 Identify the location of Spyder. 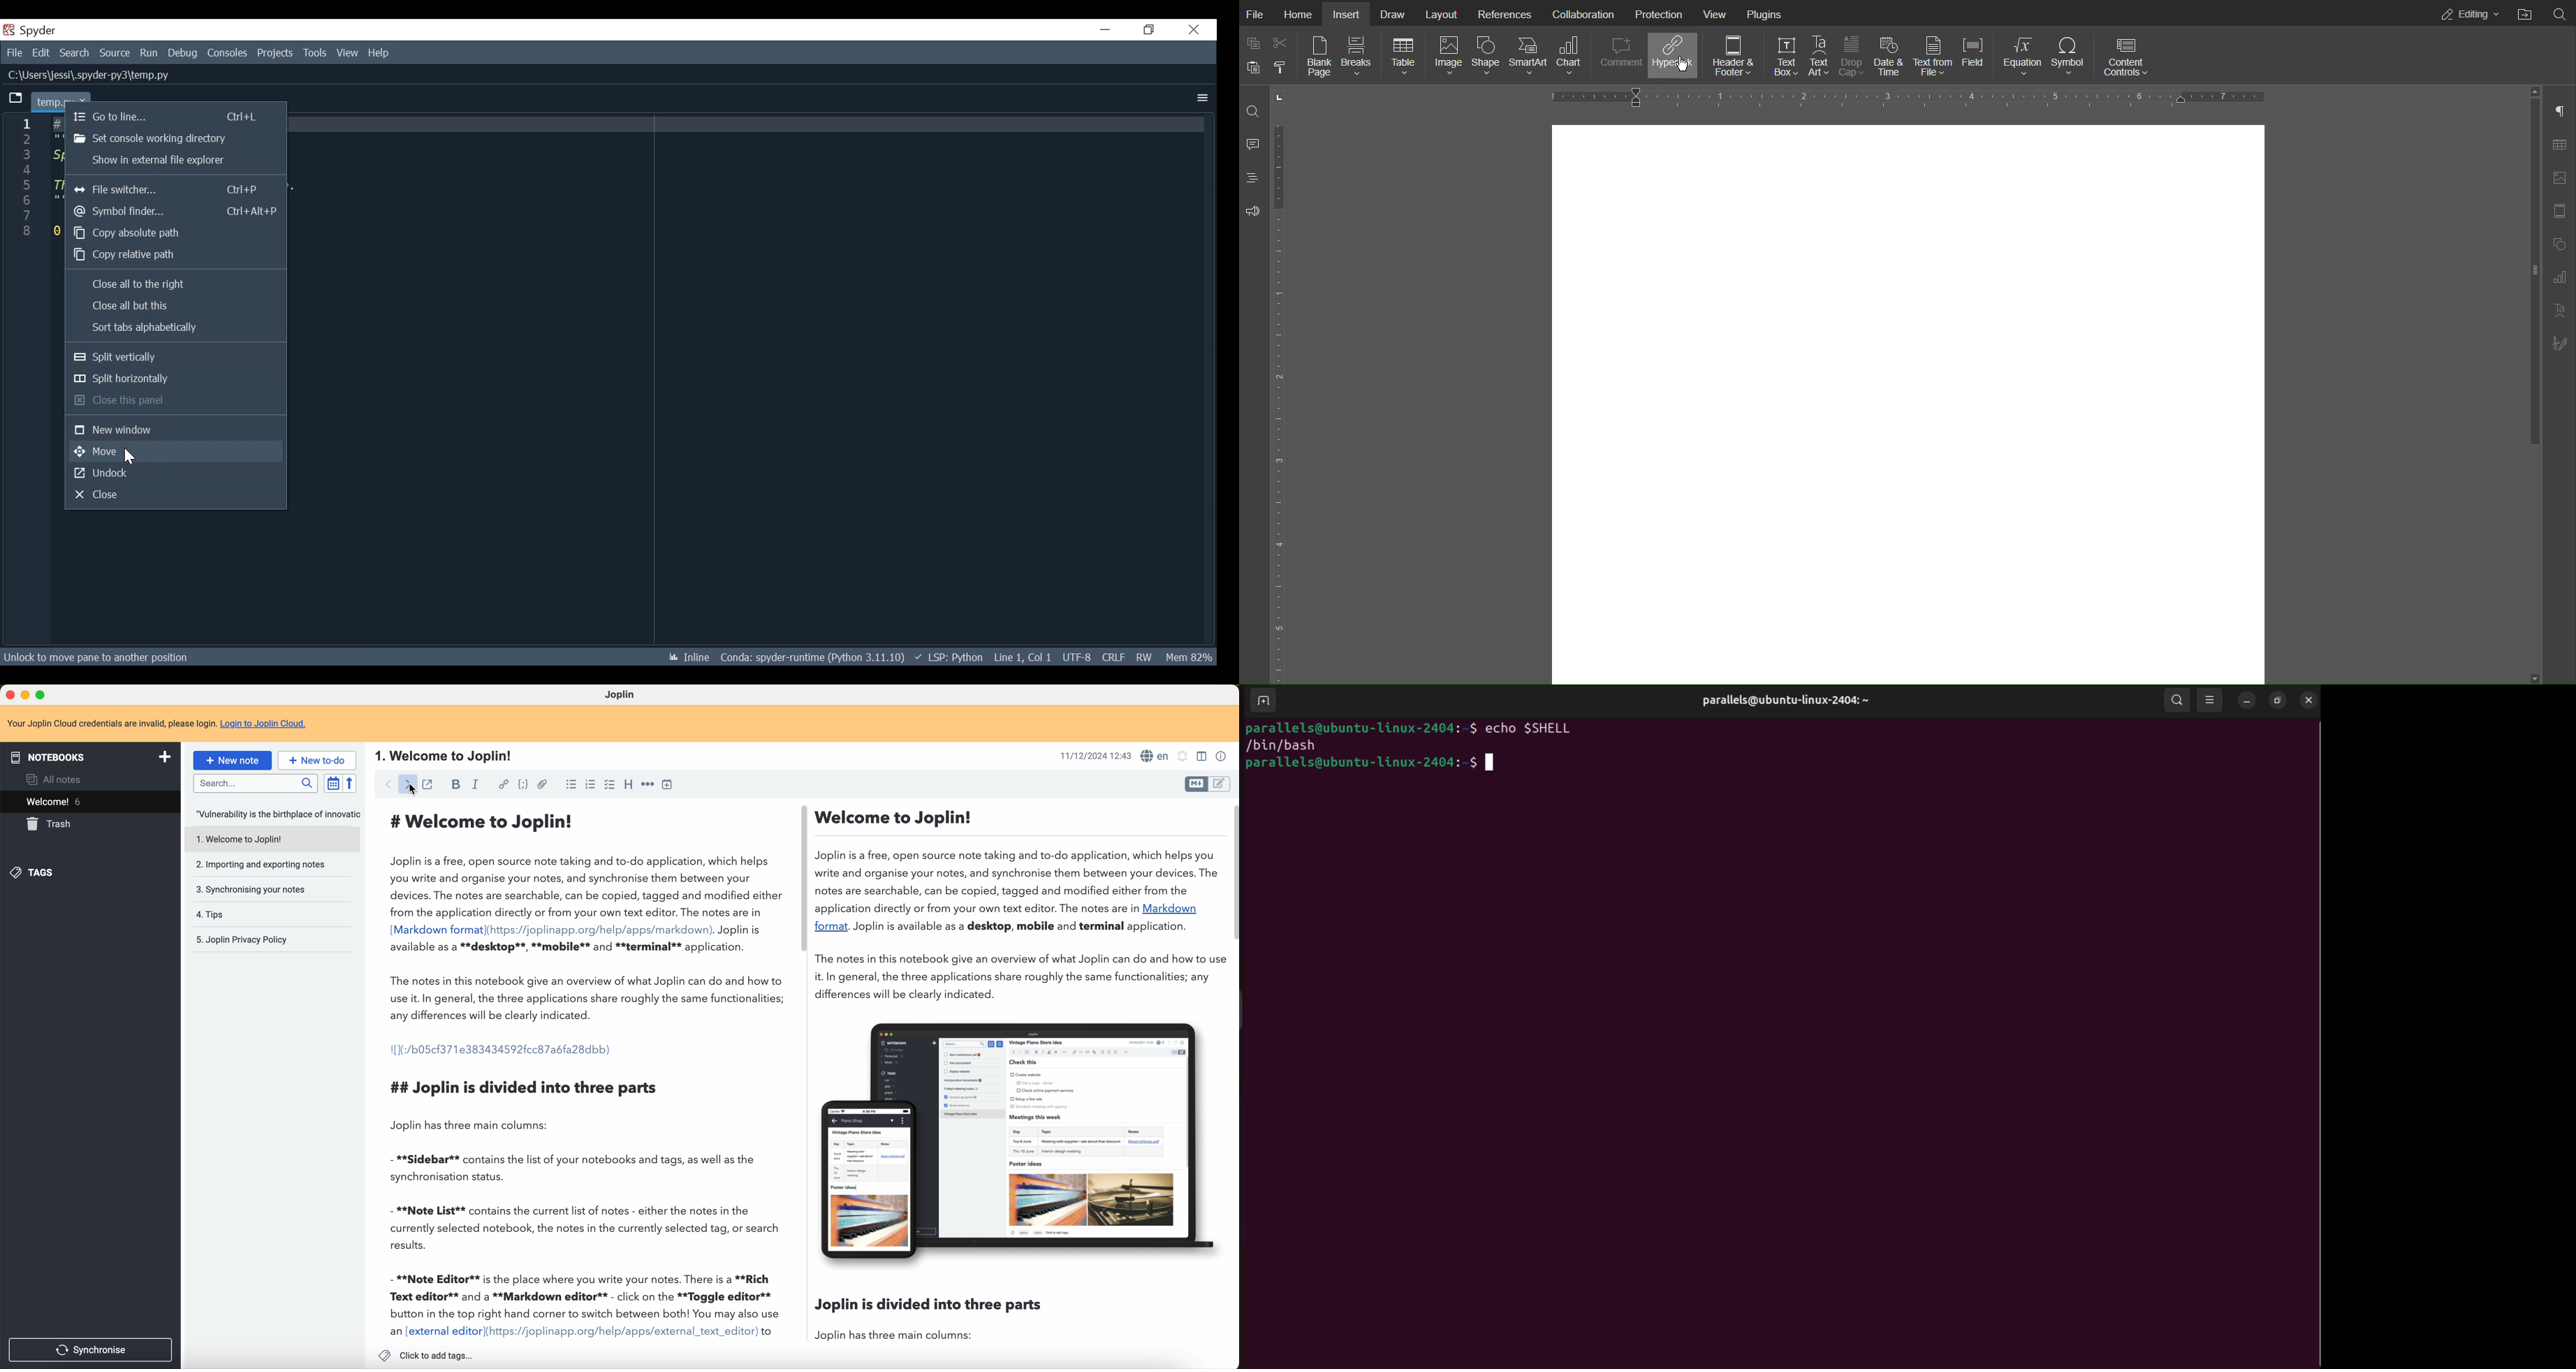
(33, 31).